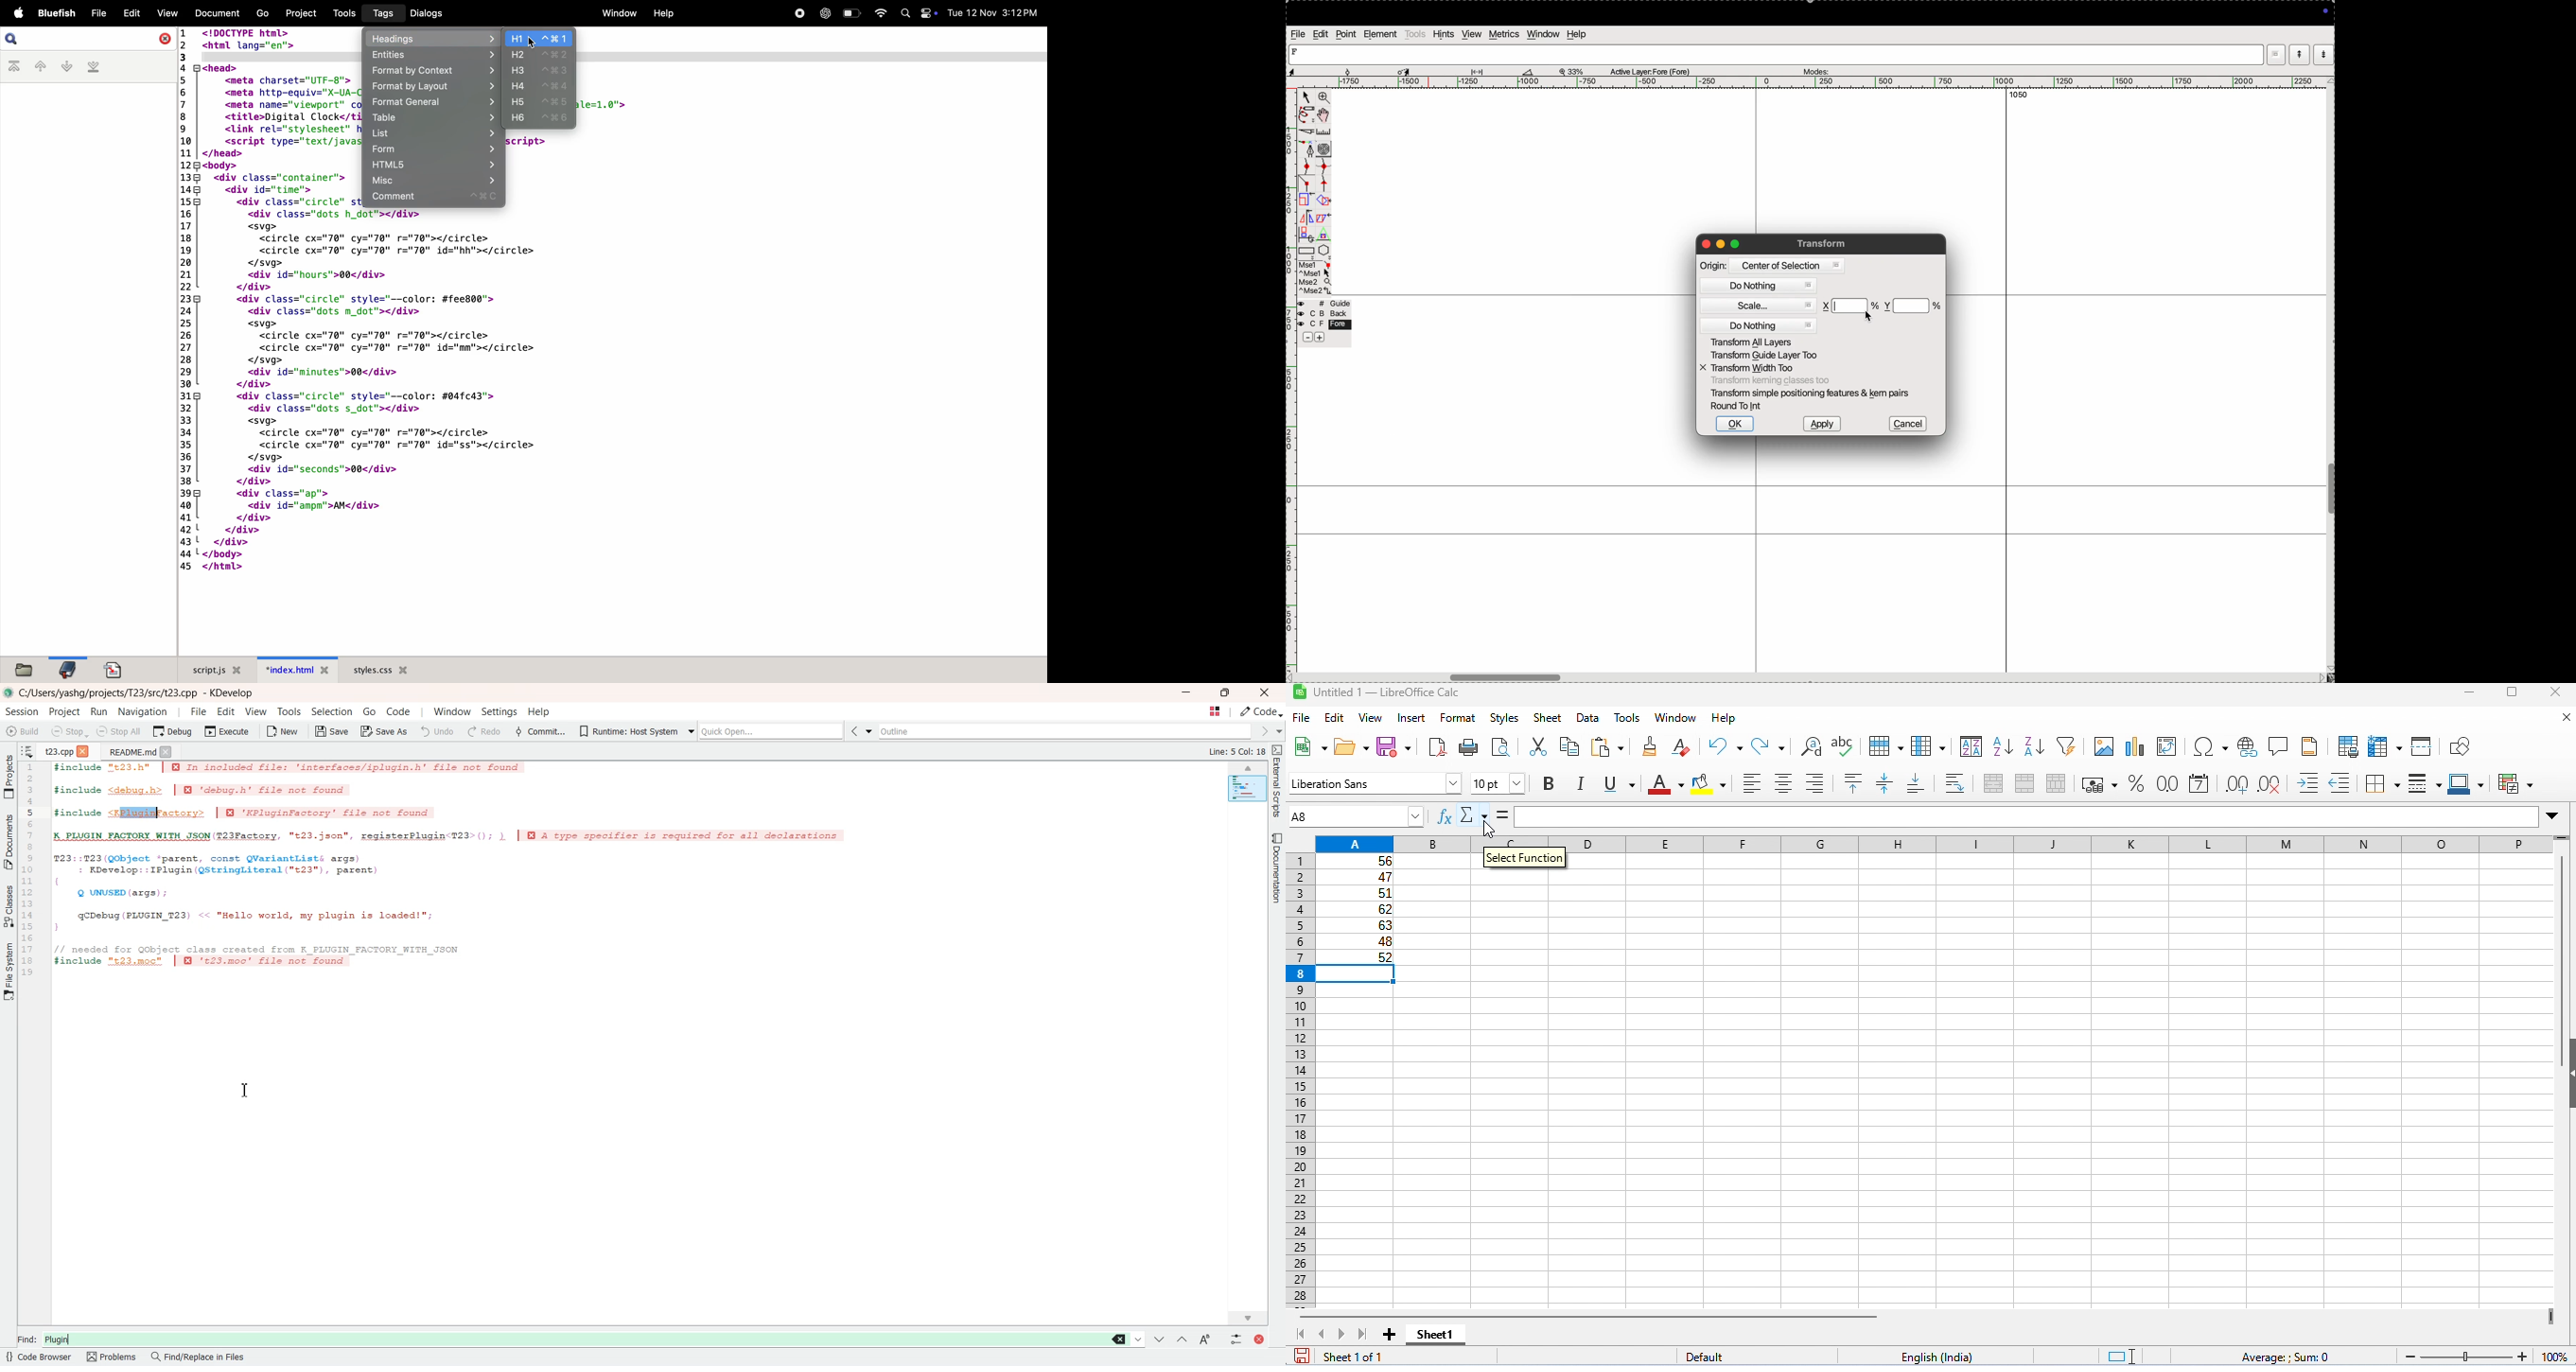 This screenshot has height=1372, width=2576. What do you see at coordinates (369, 711) in the screenshot?
I see `go` at bounding box center [369, 711].